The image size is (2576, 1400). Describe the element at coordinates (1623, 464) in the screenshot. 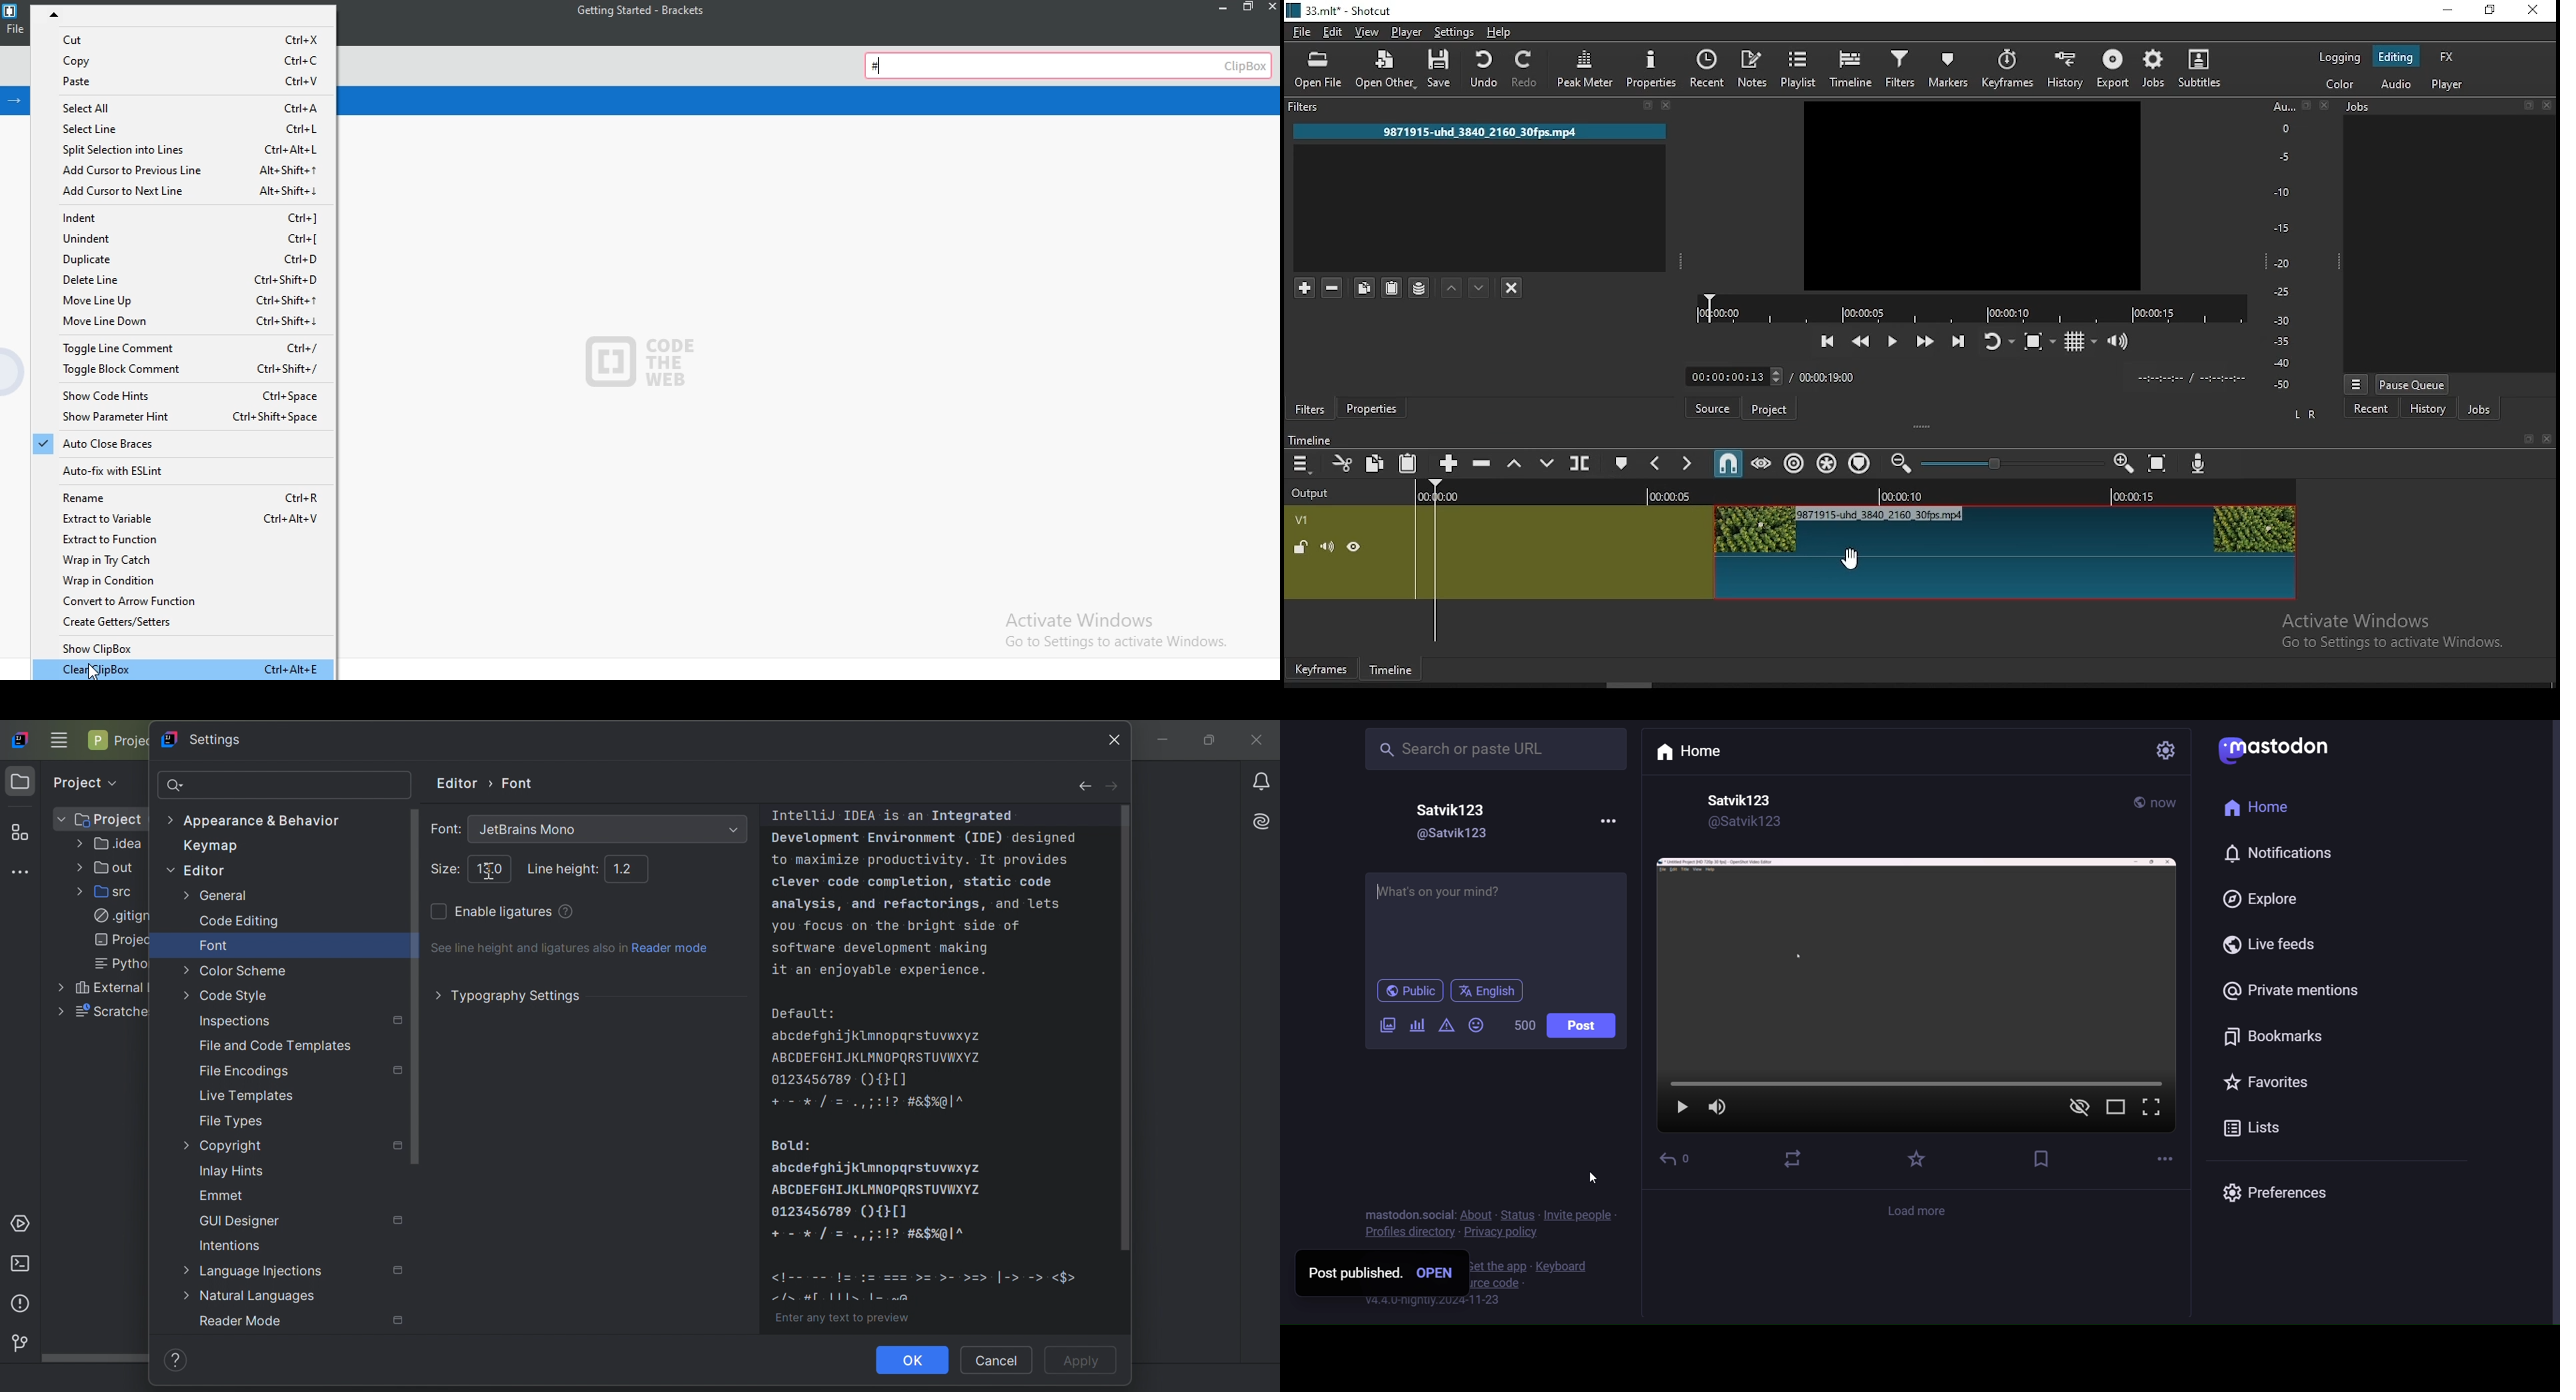

I see `create/edit marker` at that location.